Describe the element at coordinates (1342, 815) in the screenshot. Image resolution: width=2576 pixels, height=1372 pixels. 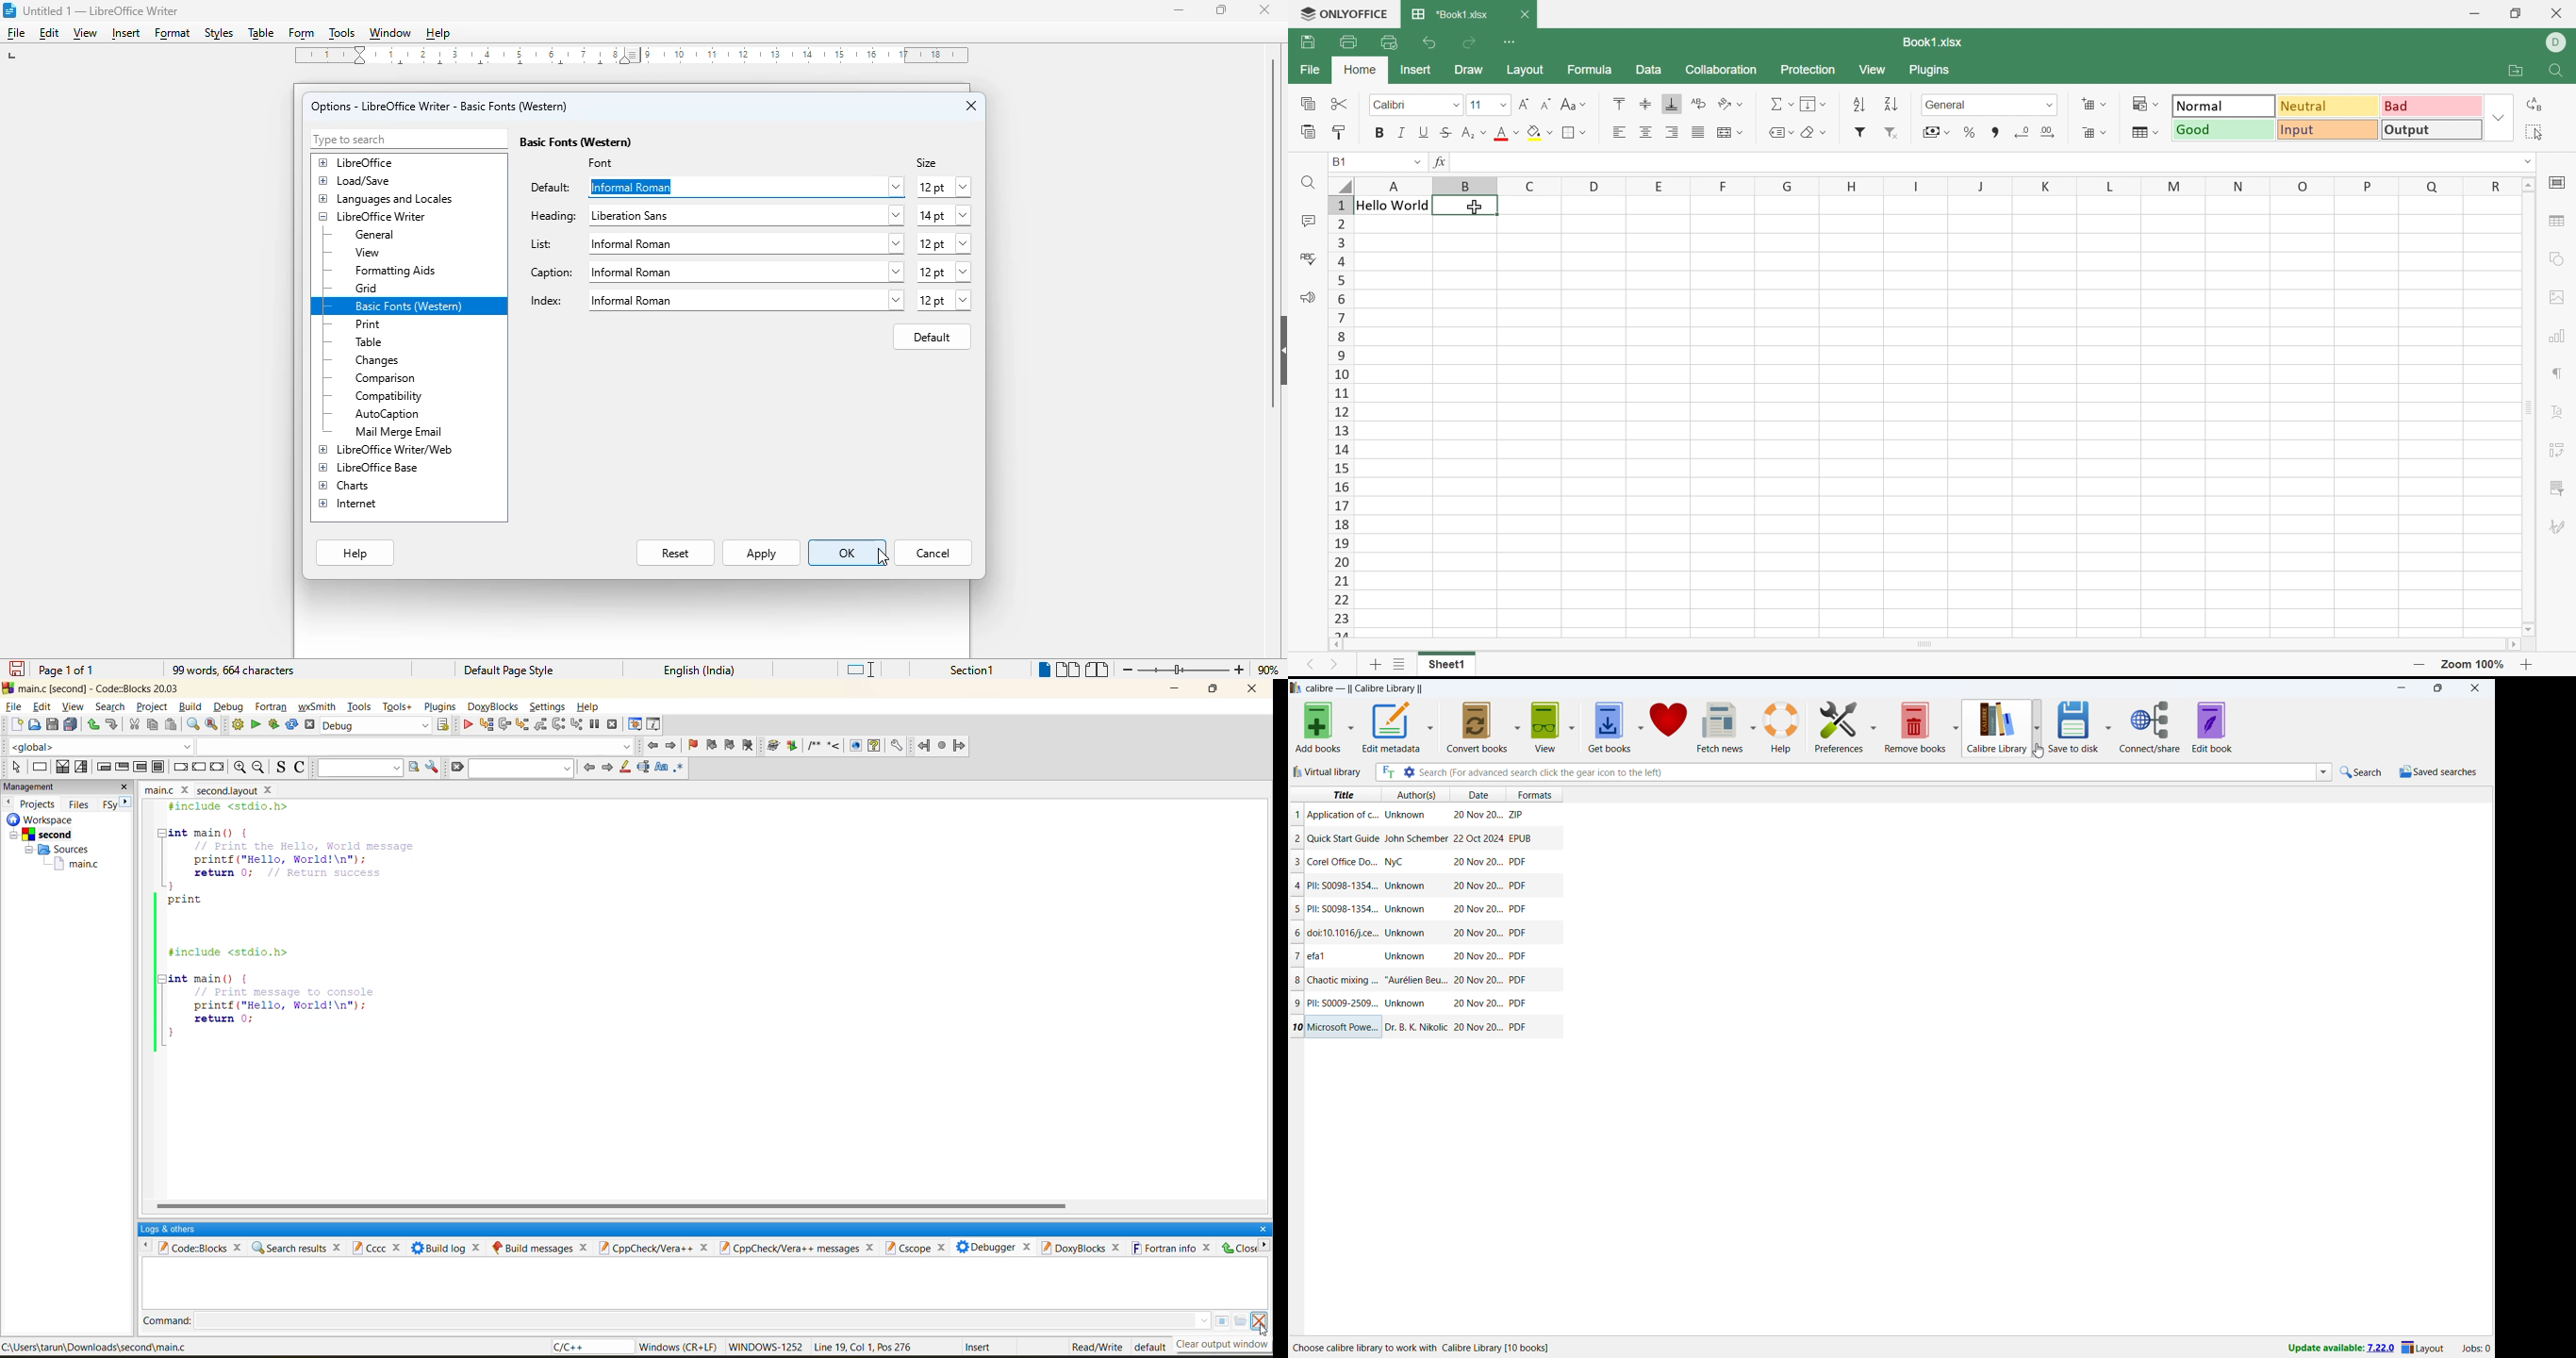
I see `Title` at that location.